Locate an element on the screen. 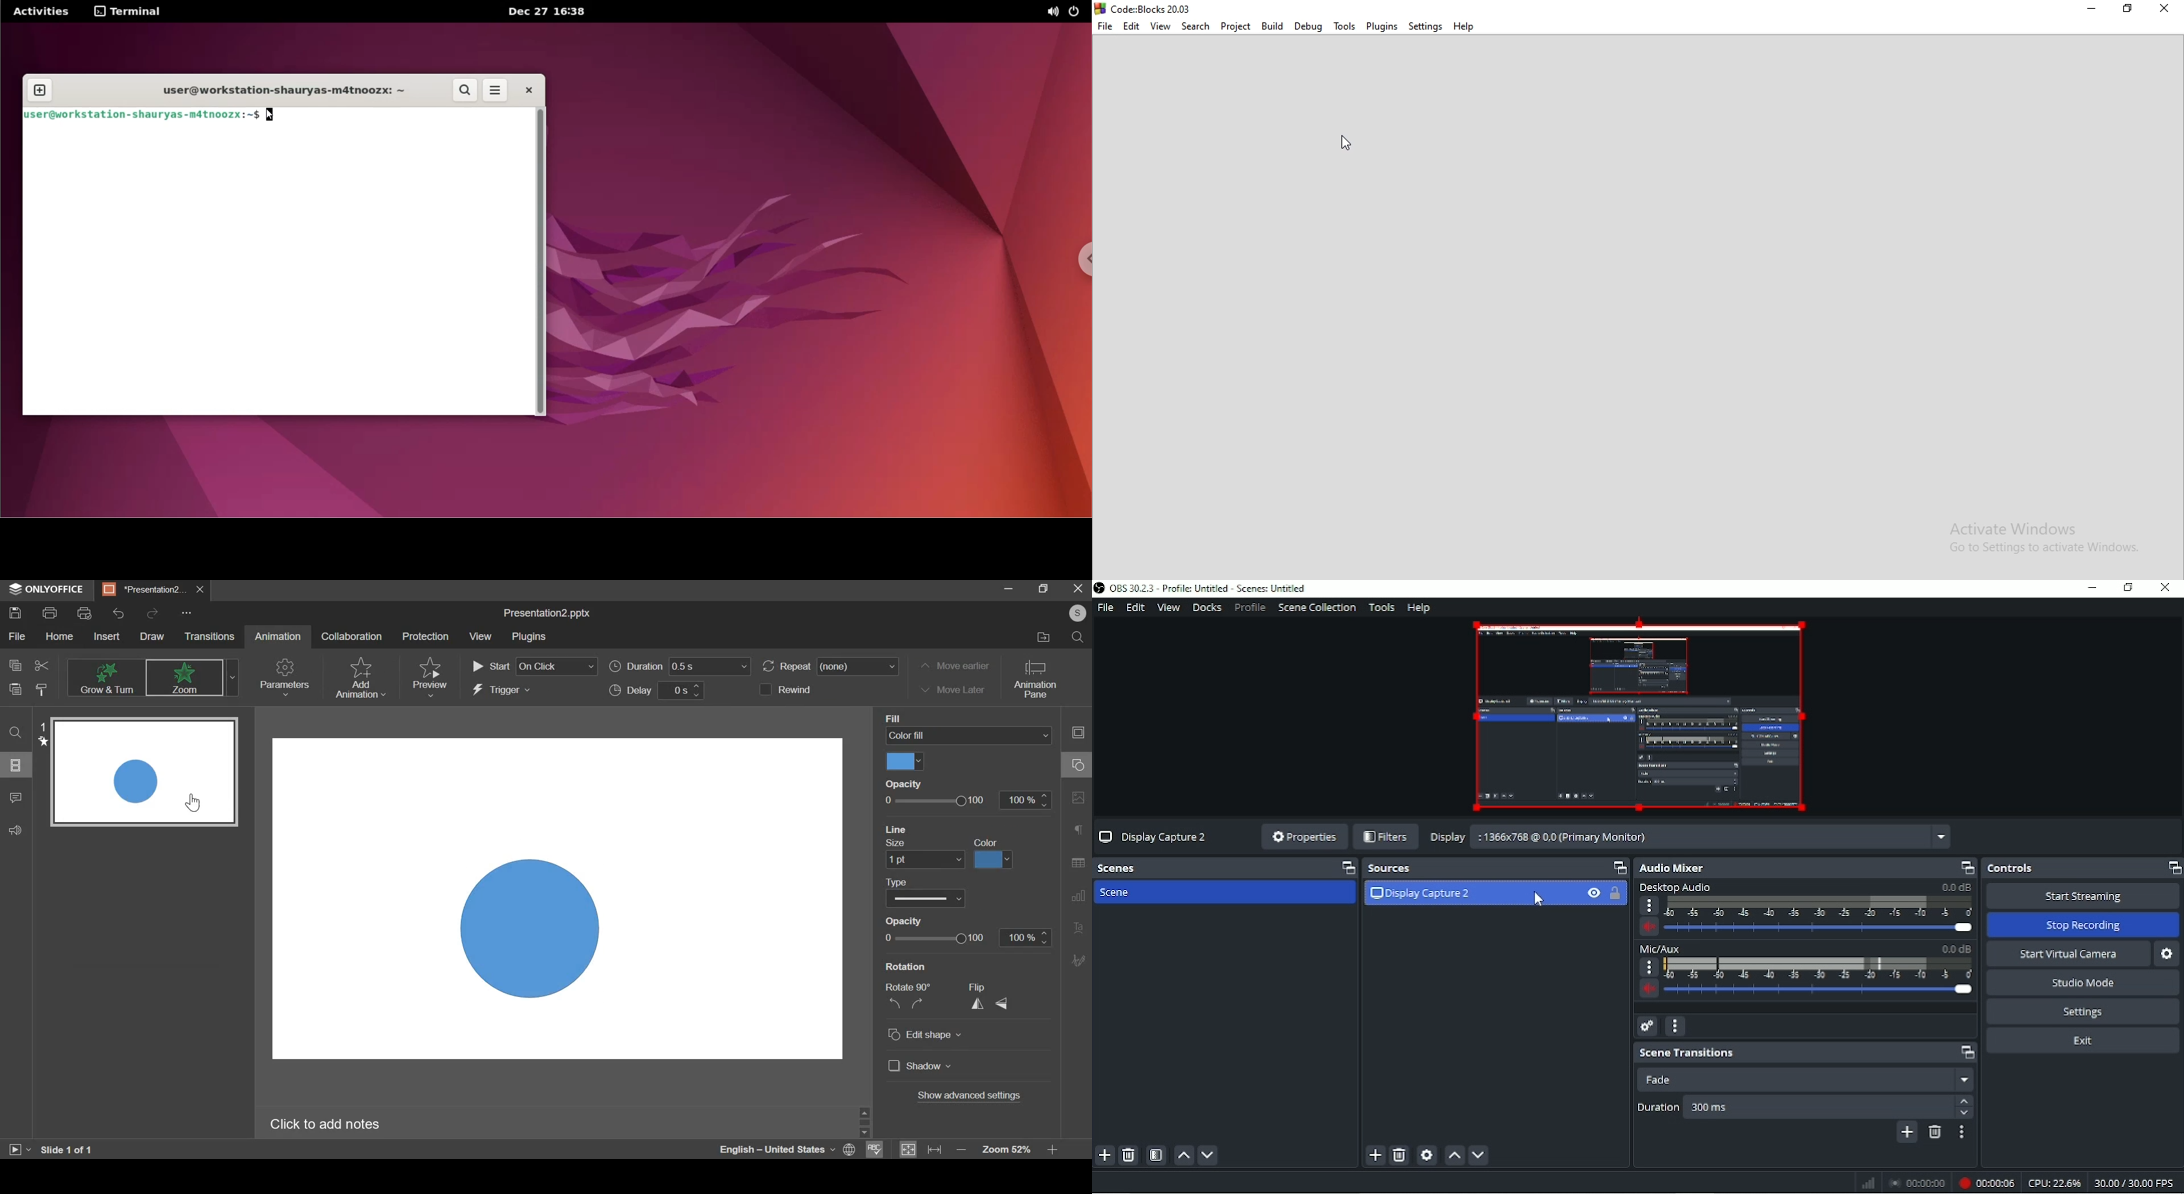  Debug  is located at coordinates (1309, 27).